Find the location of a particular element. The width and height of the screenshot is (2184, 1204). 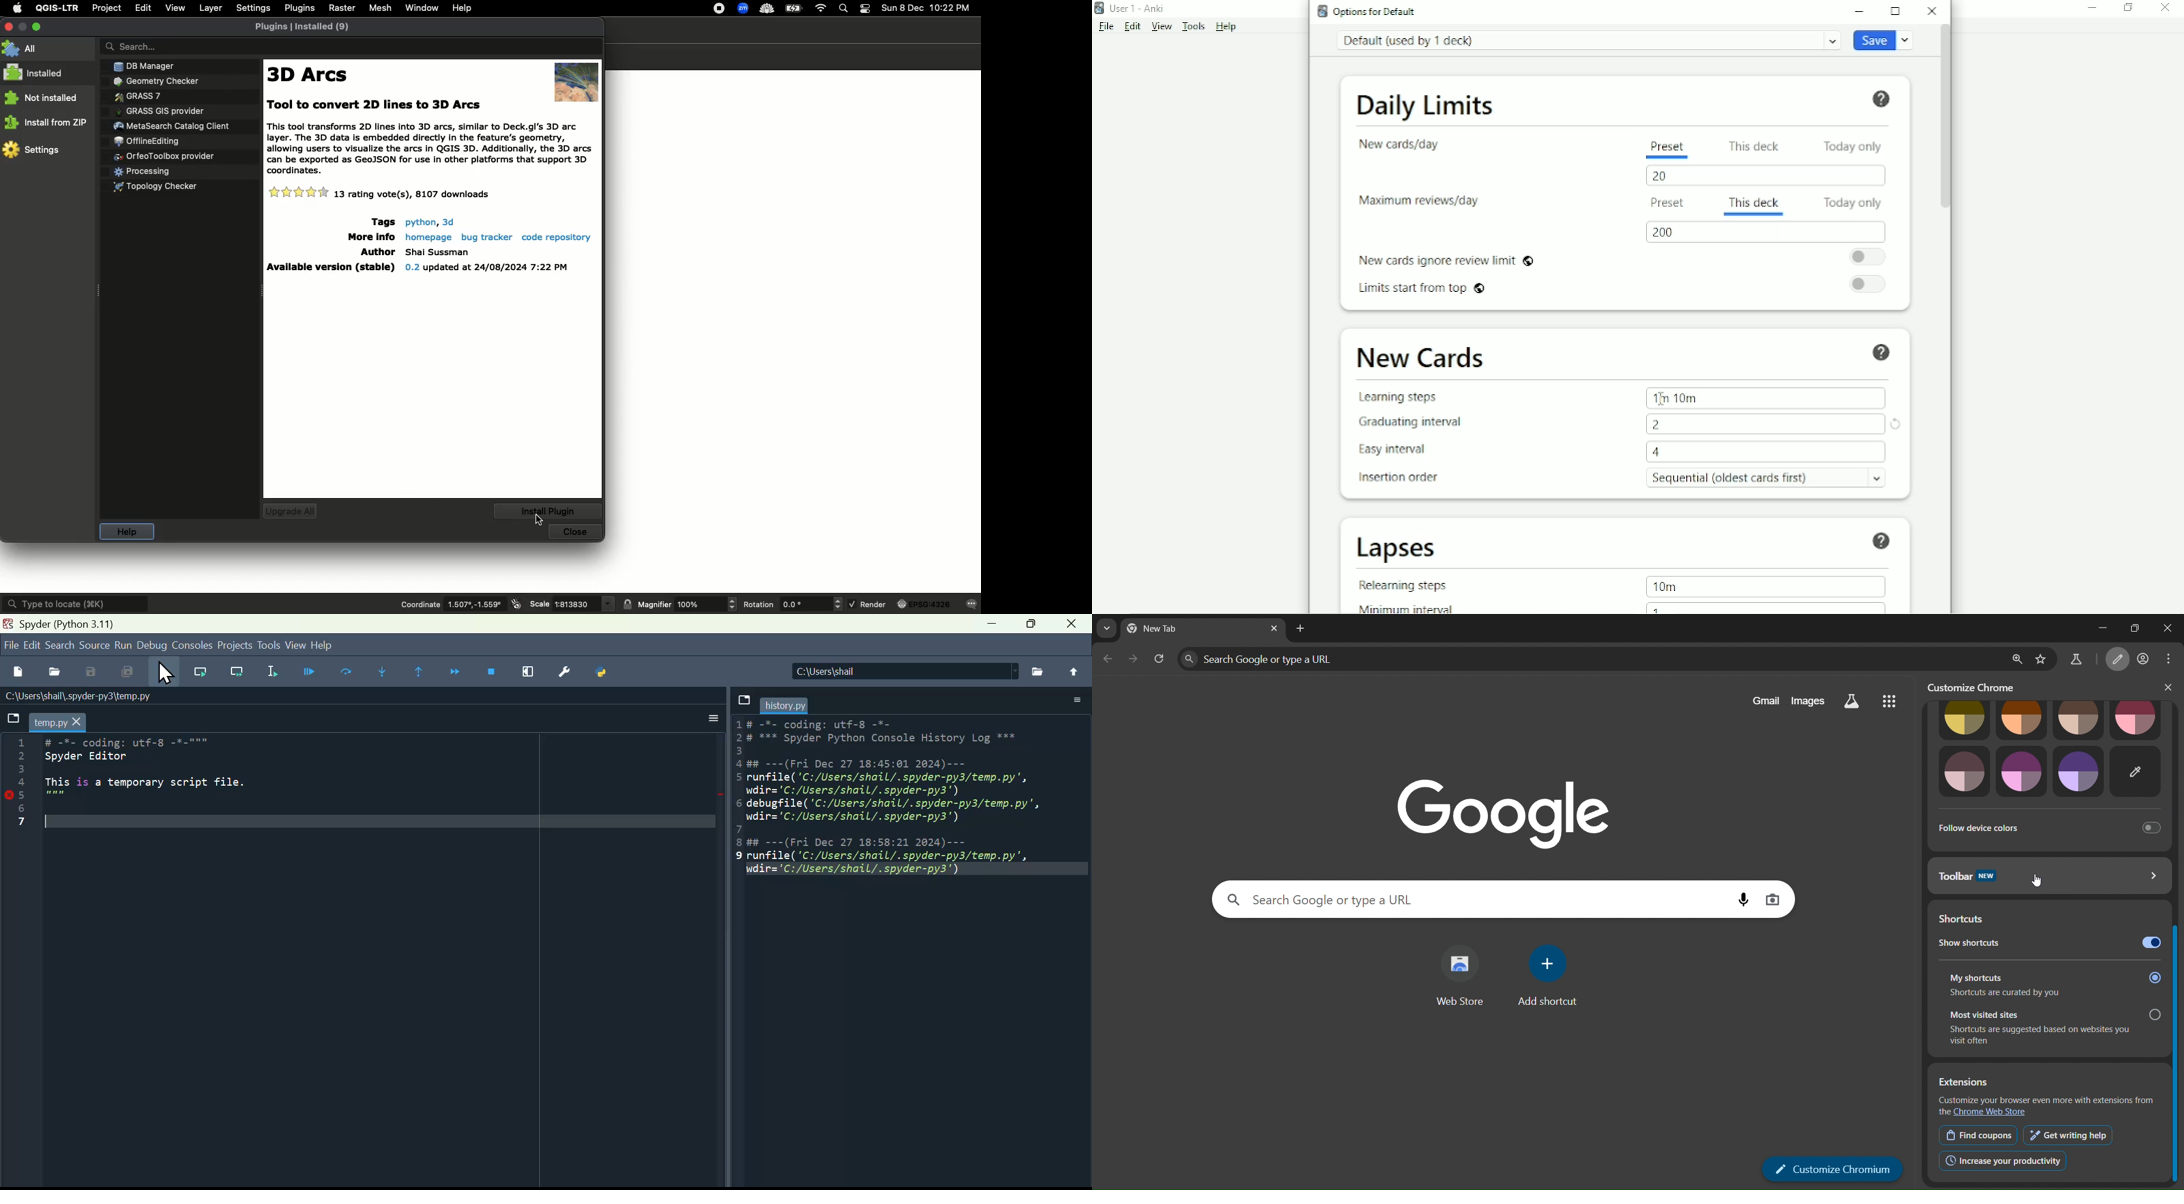

recording is located at coordinates (716, 8).